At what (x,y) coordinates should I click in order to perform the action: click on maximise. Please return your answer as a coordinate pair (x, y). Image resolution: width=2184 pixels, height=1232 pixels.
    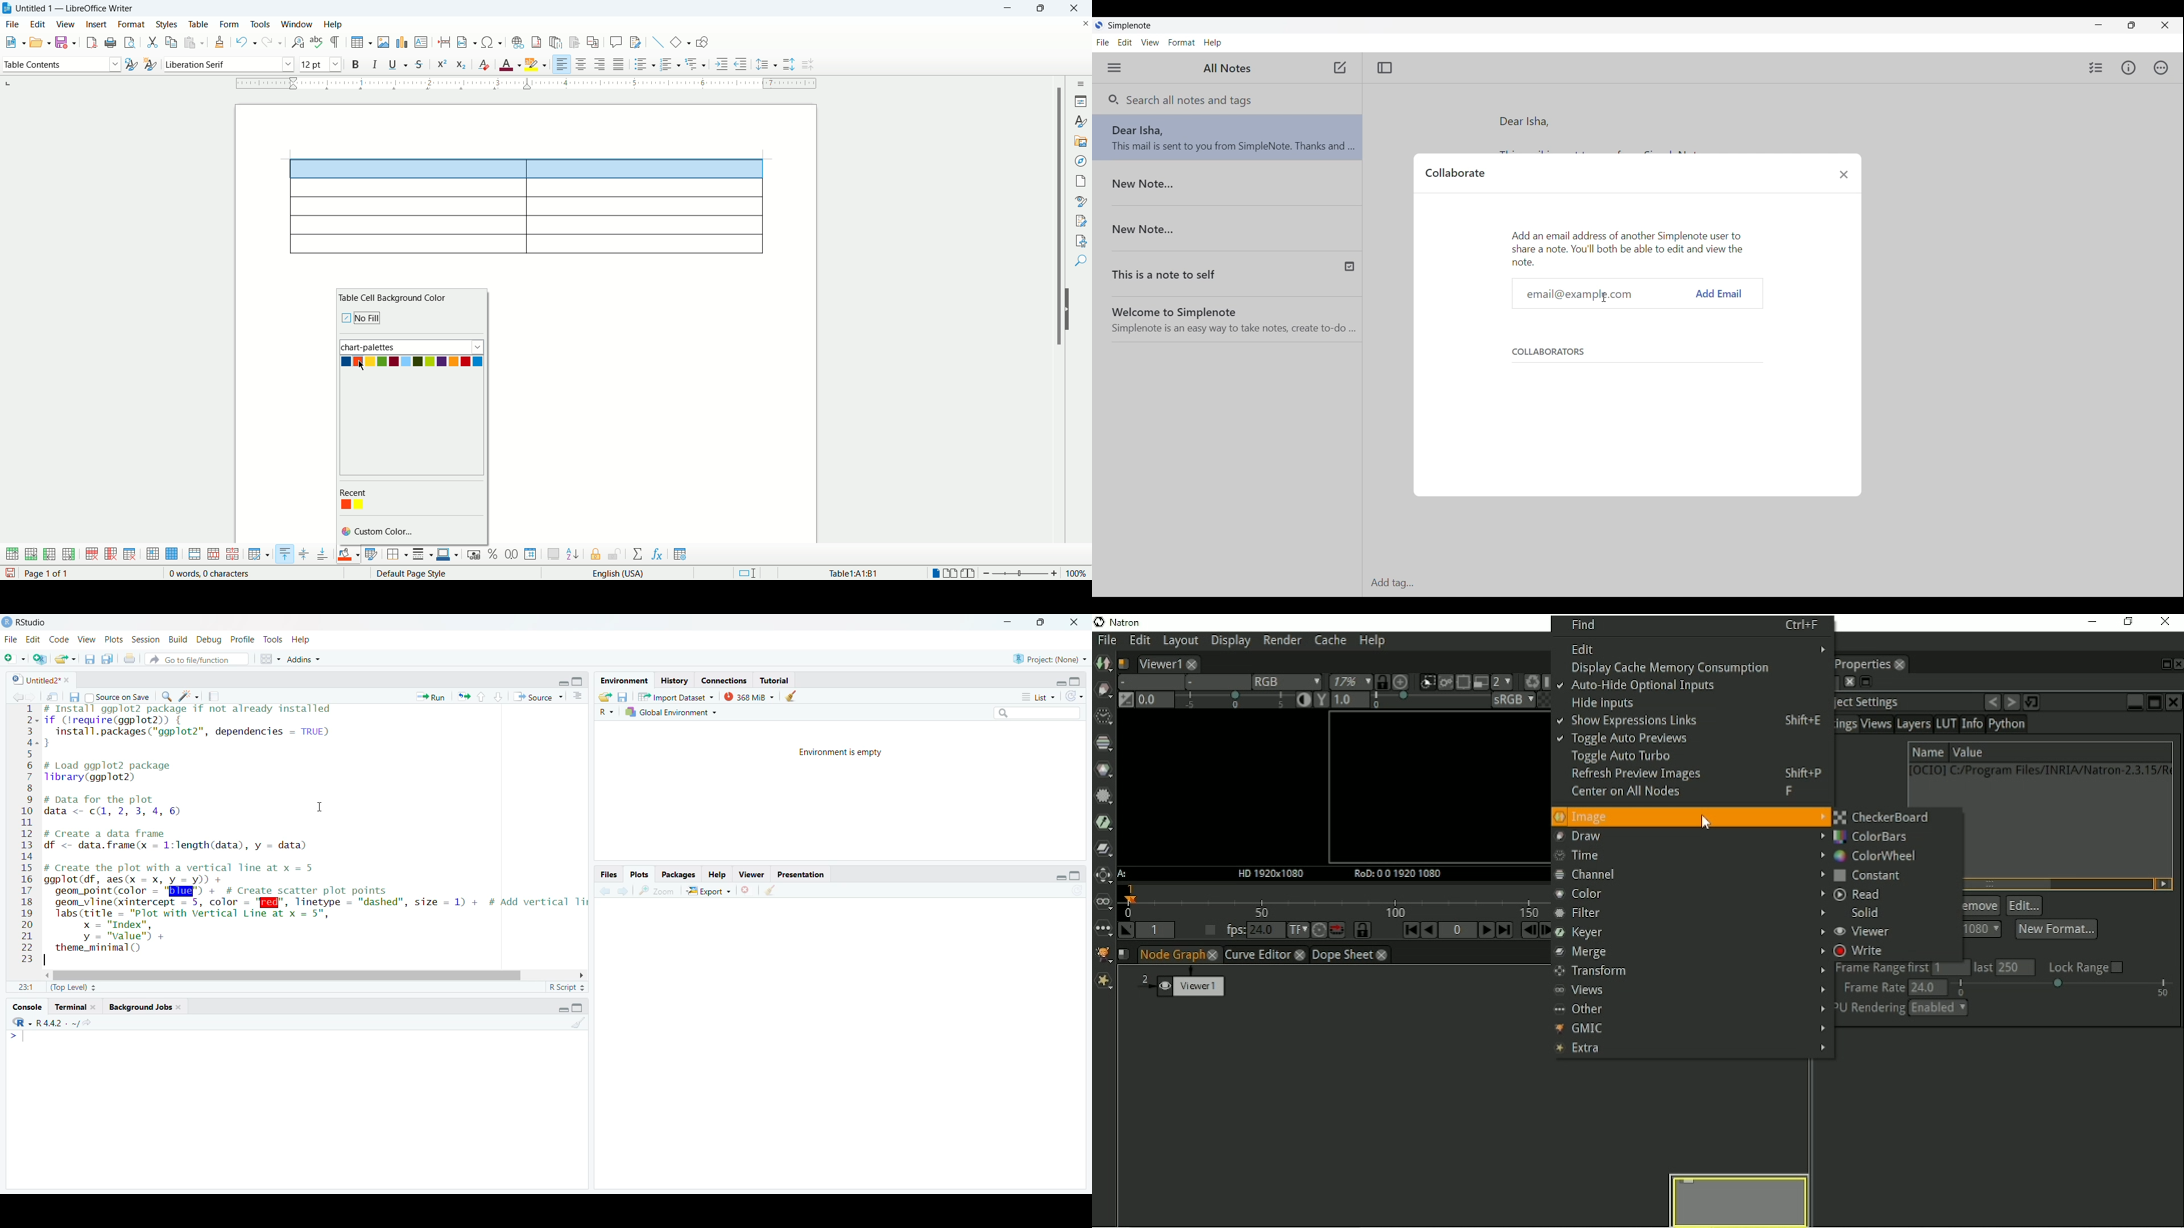
    Looking at the image, I should click on (1077, 876).